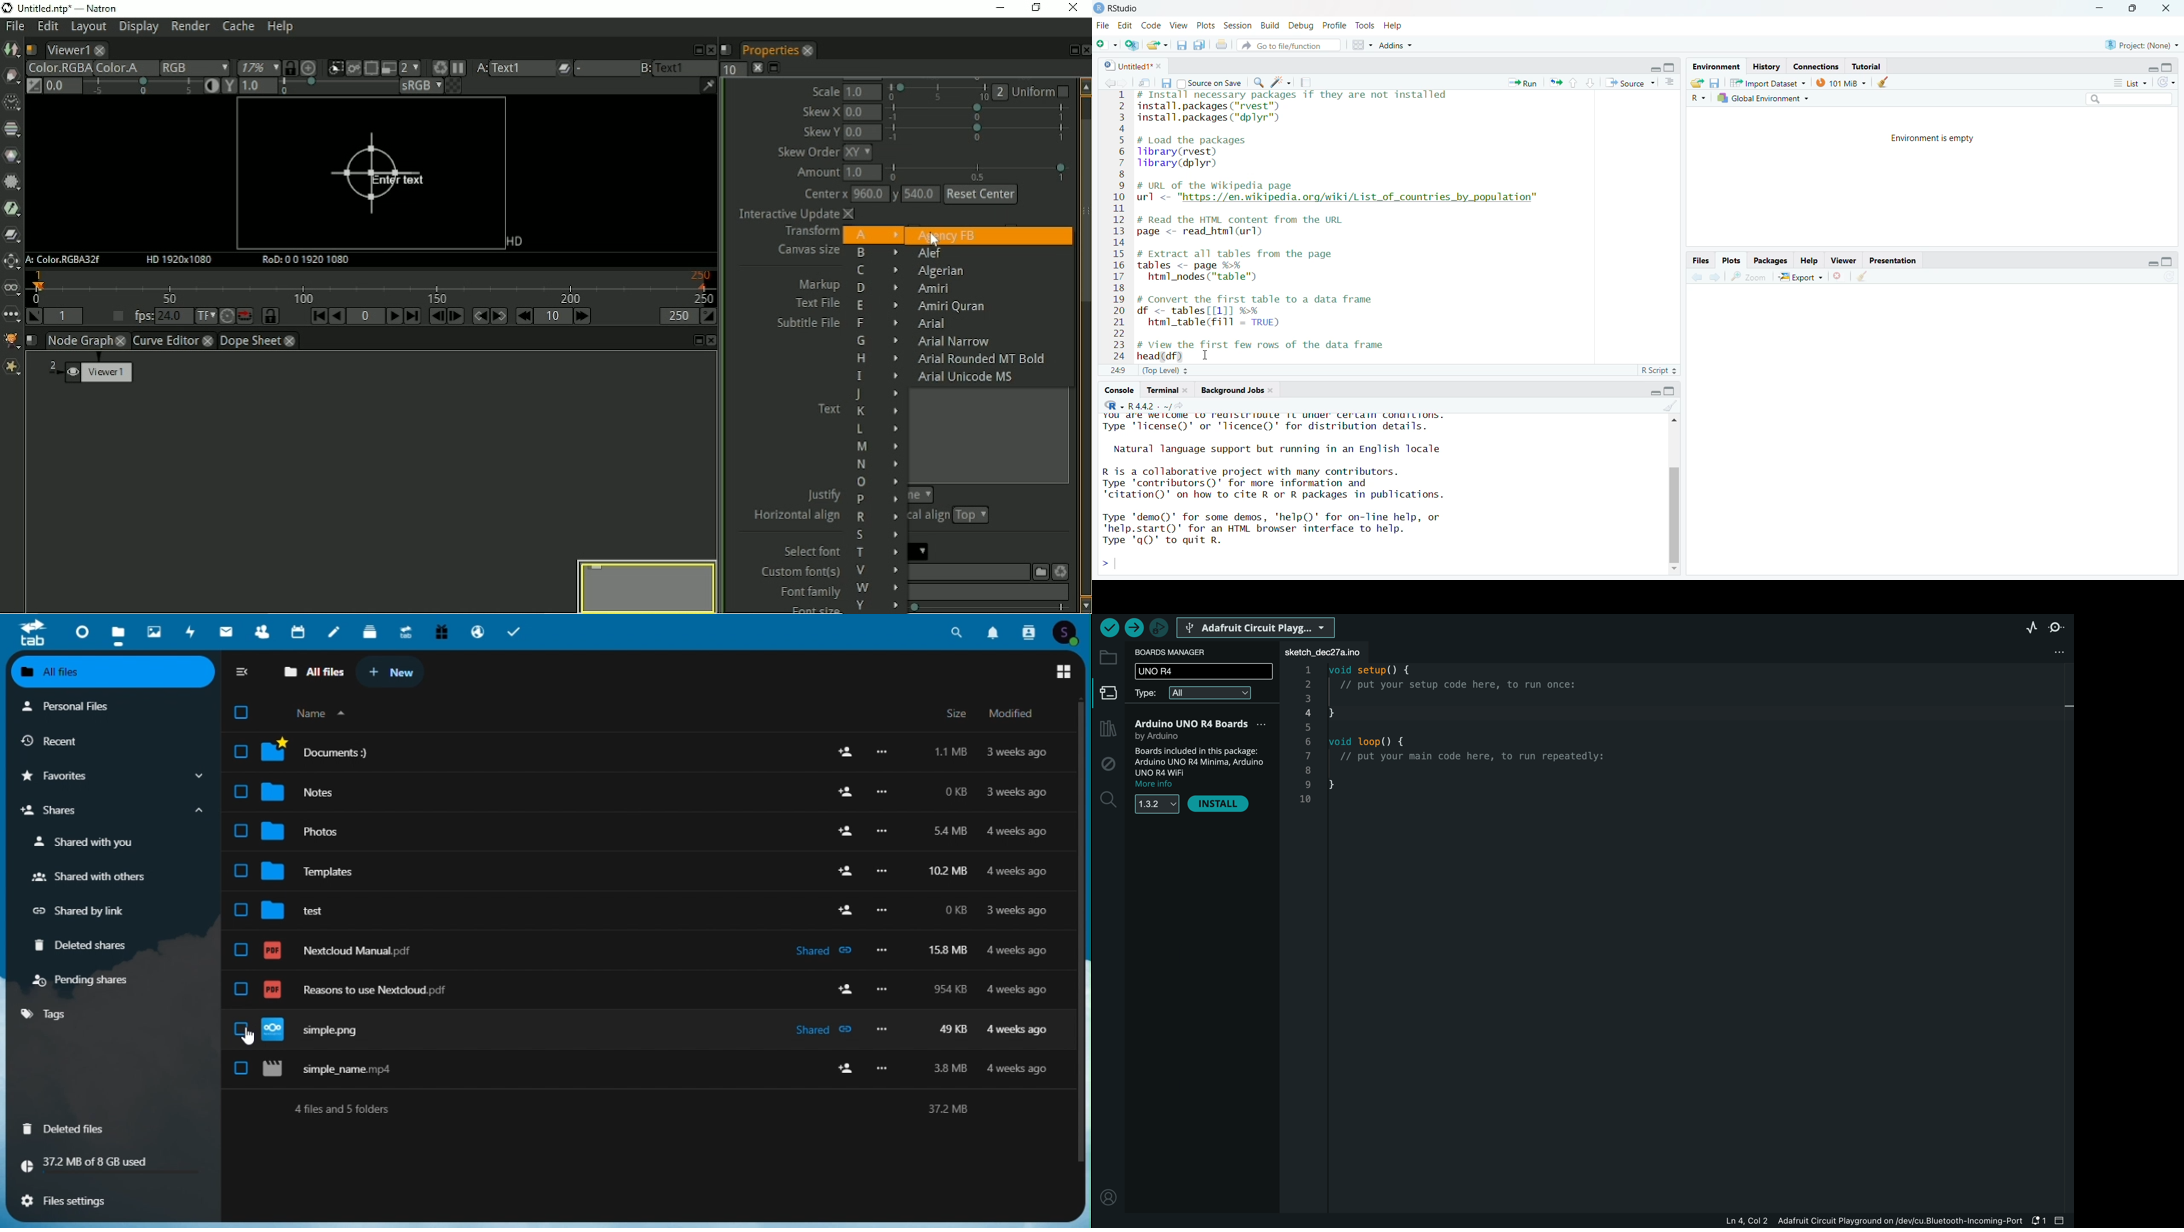 The height and width of the screenshot is (1232, 2184). I want to click on Environment, so click(1715, 67).